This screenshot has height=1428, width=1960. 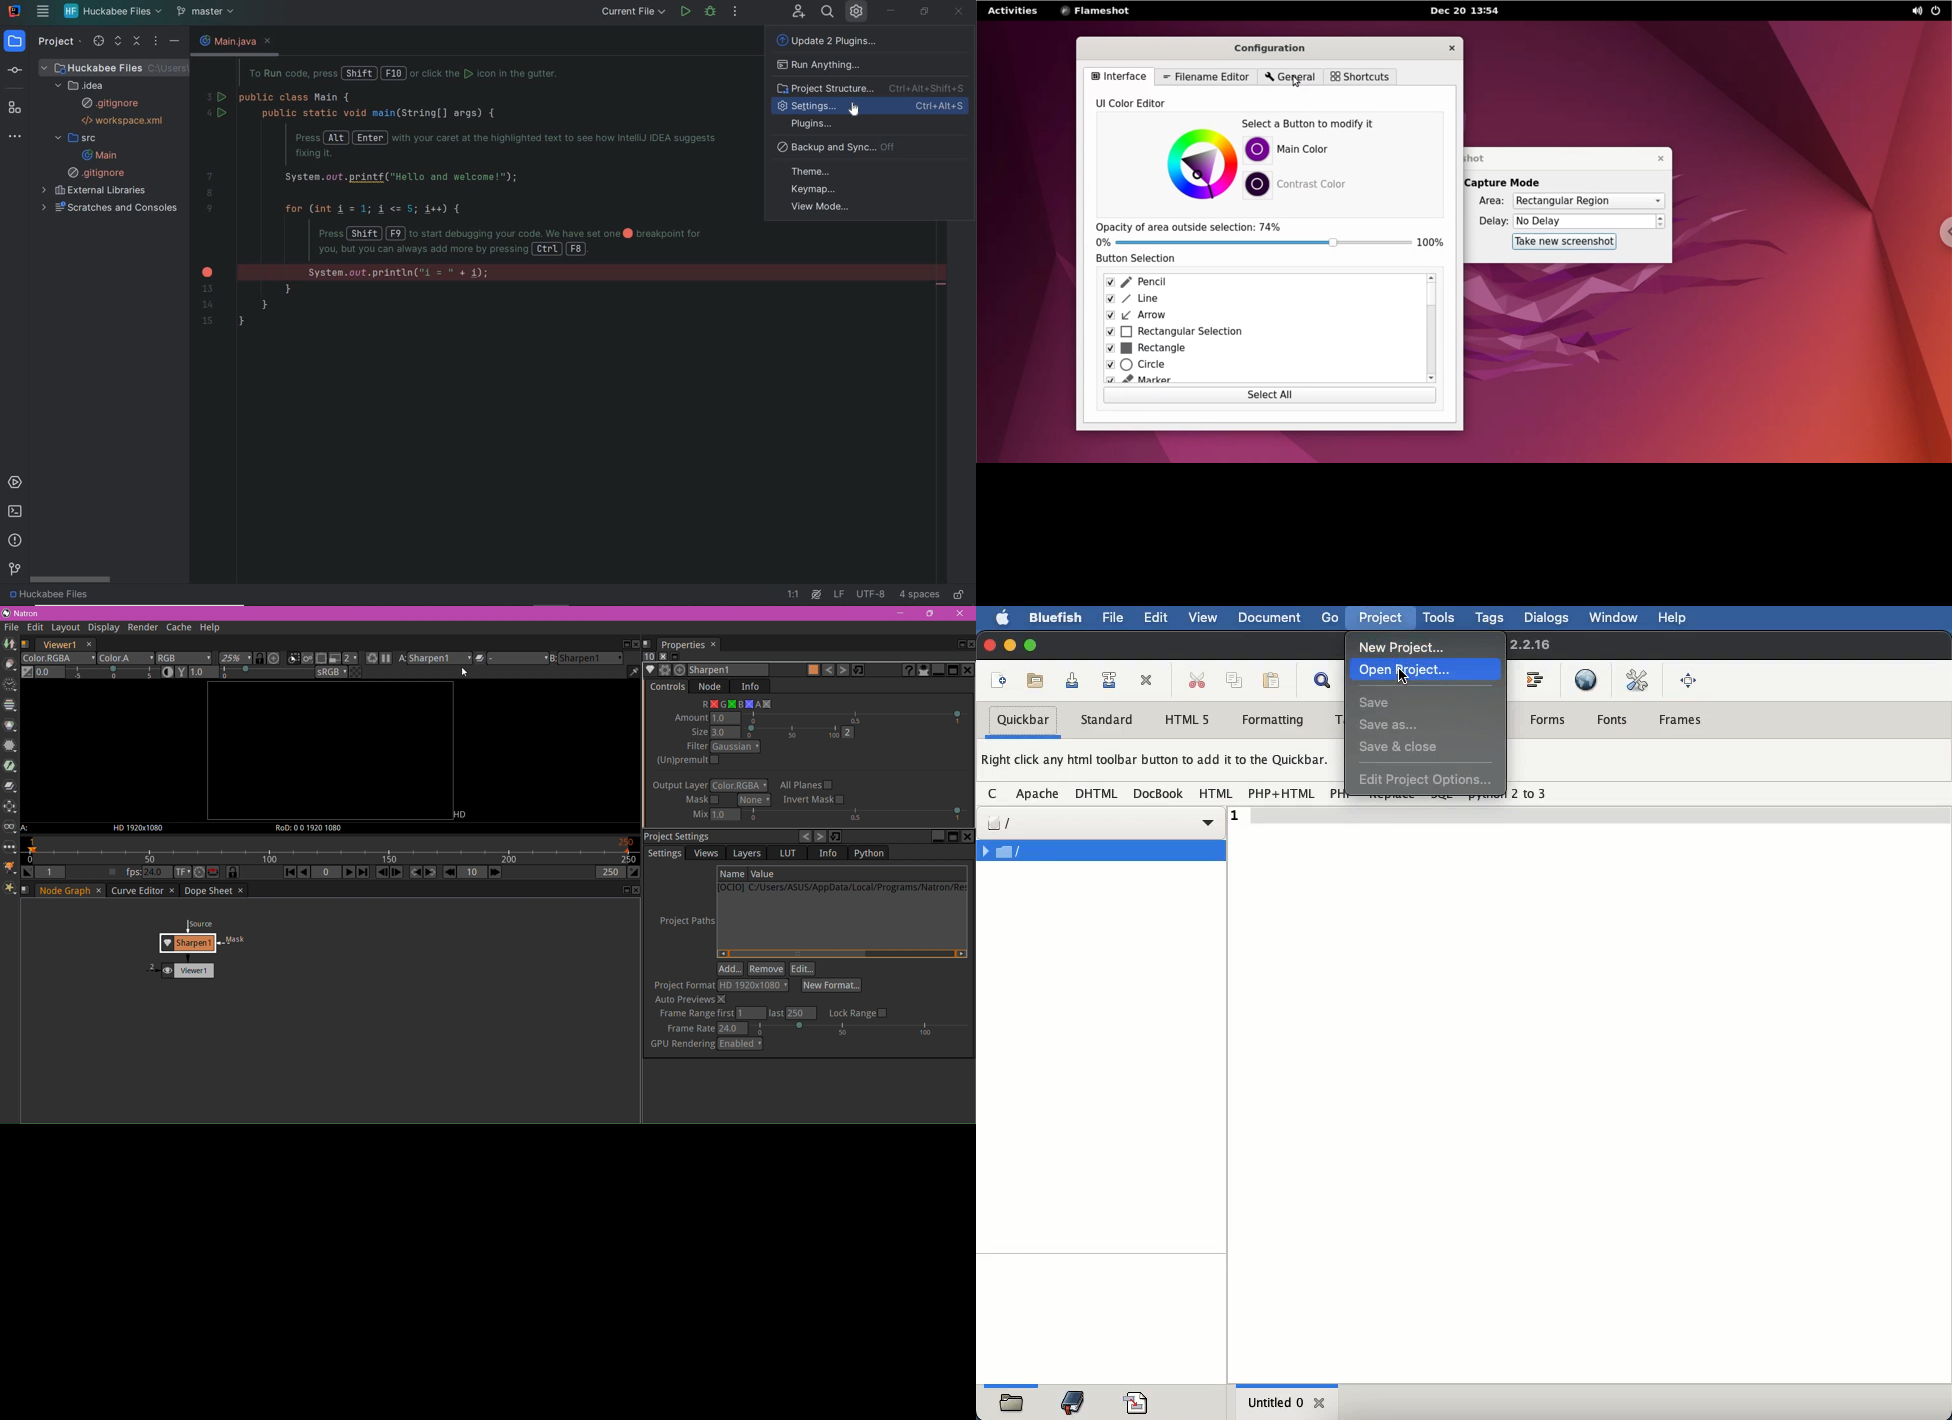 I want to click on Size of the filter kernel, so click(x=773, y=732).